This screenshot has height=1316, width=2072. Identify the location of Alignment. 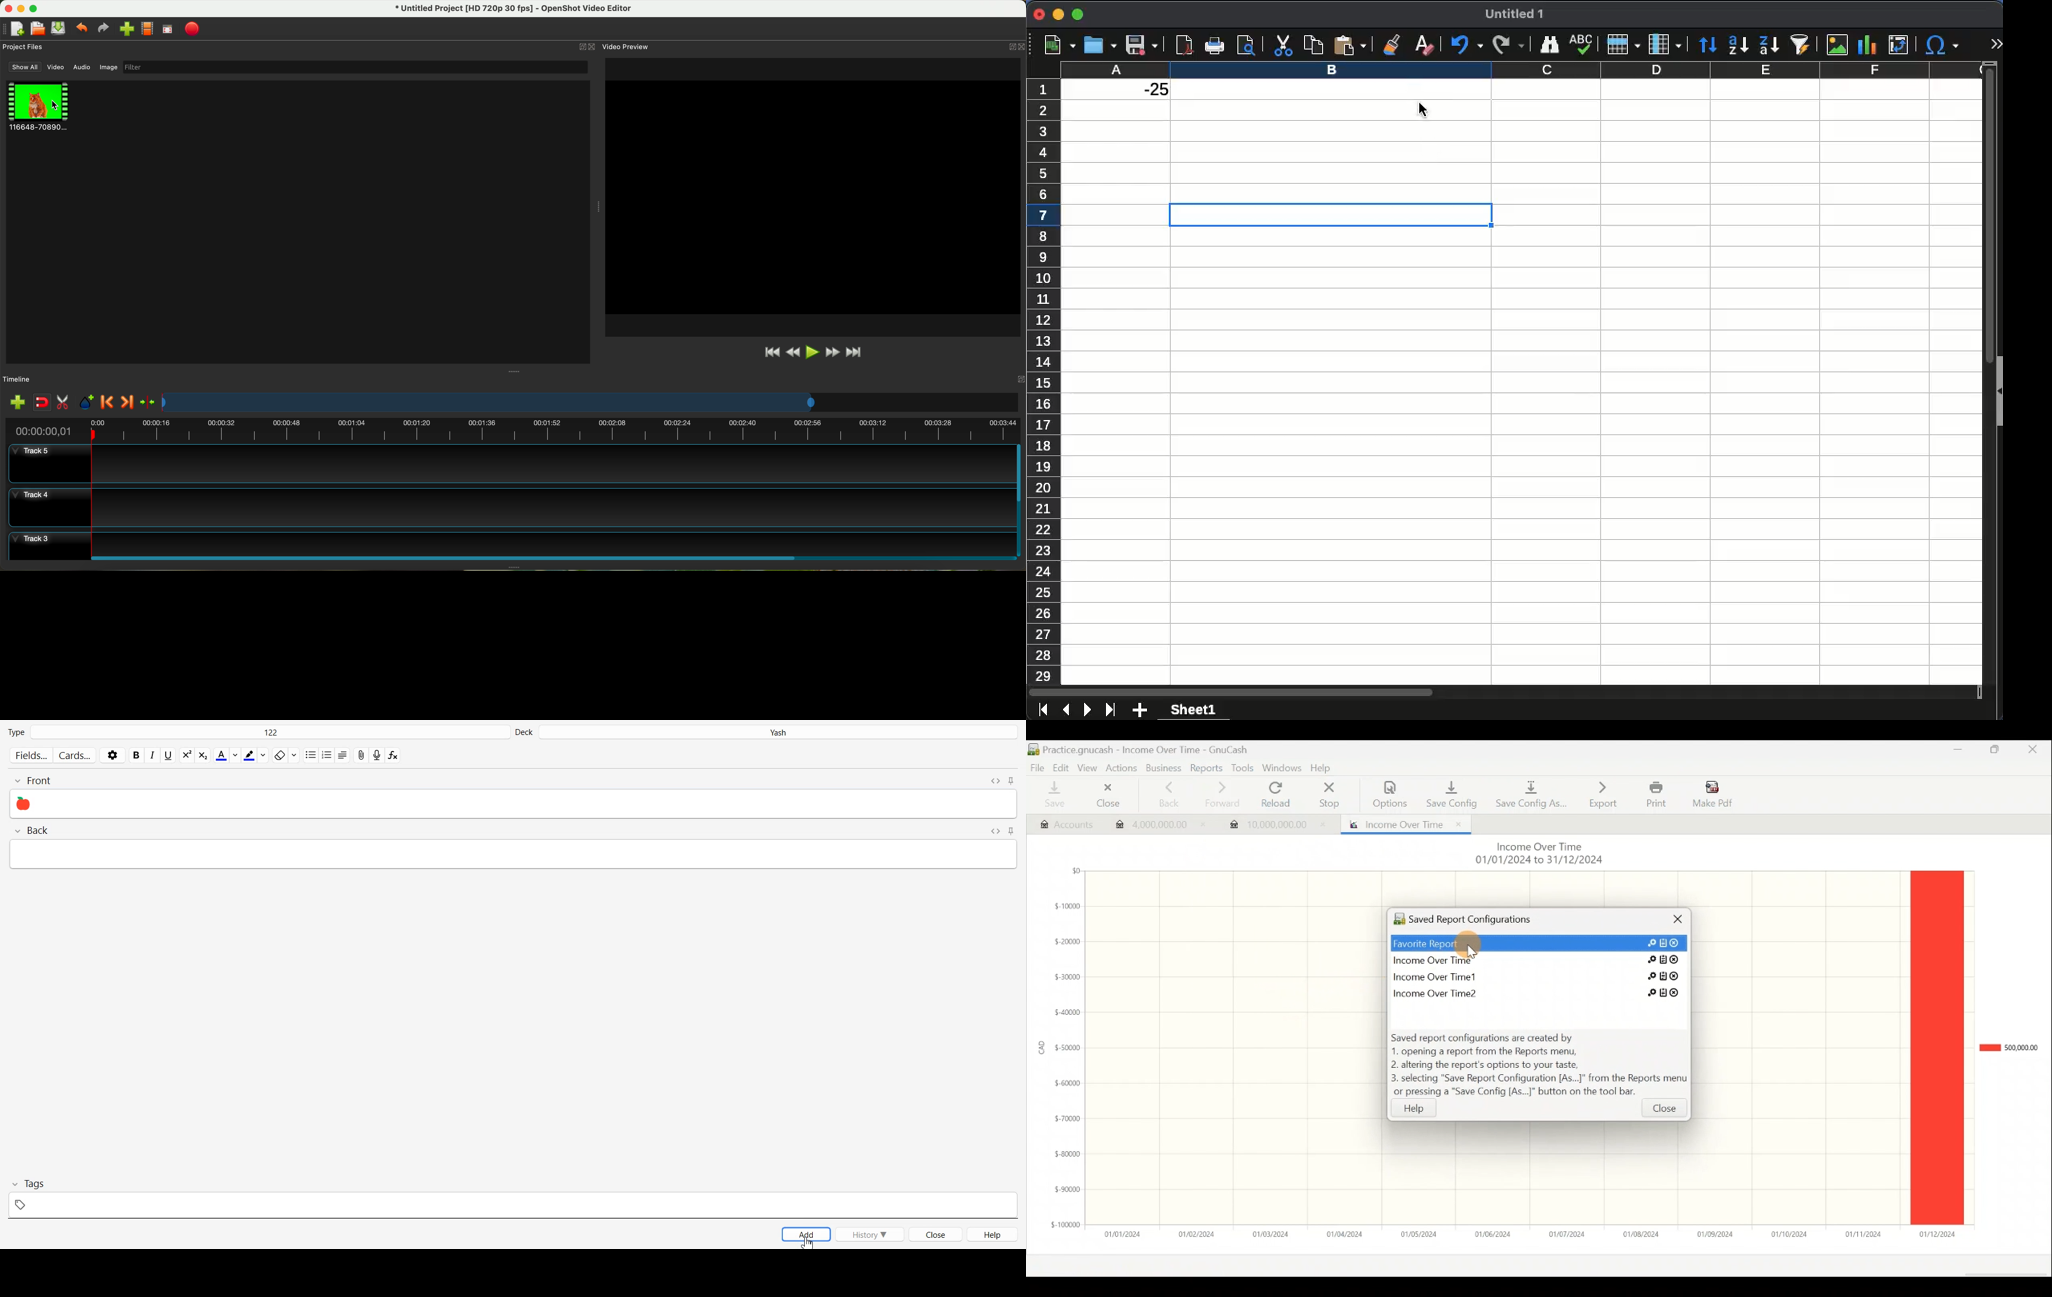
(342, 755).